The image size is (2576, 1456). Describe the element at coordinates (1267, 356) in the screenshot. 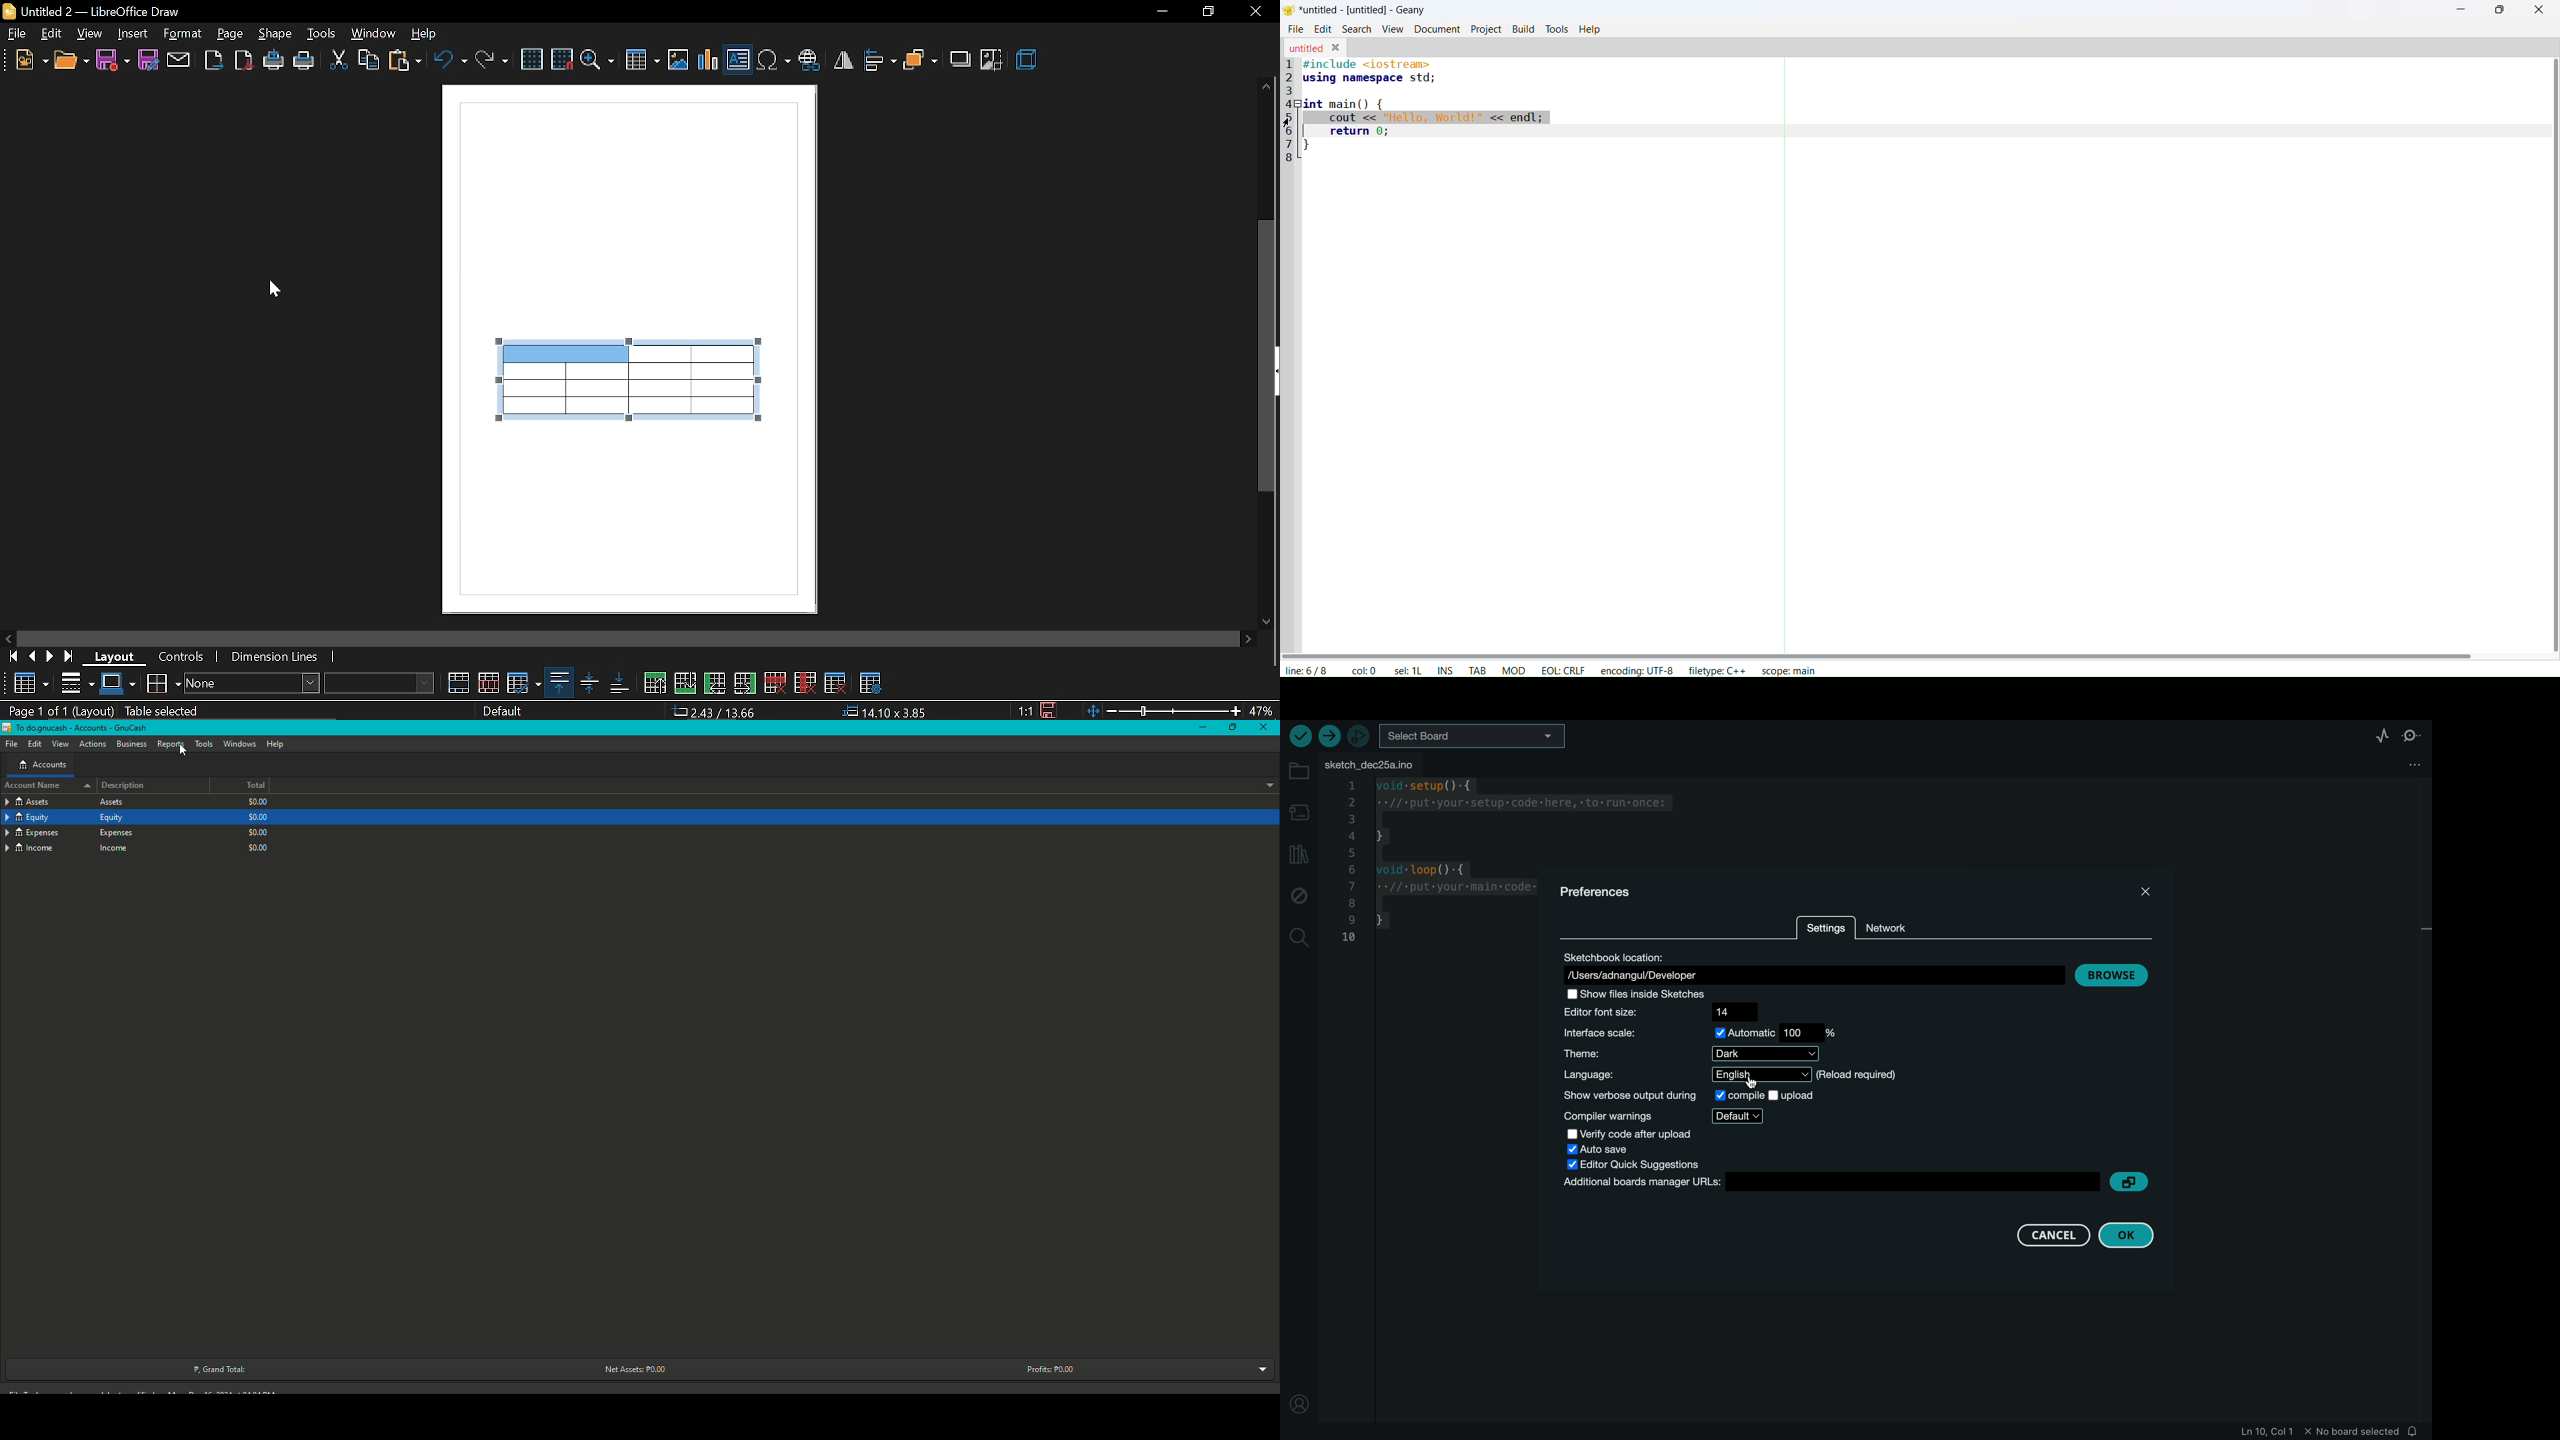

I see `vertical scrollbar` at that location.